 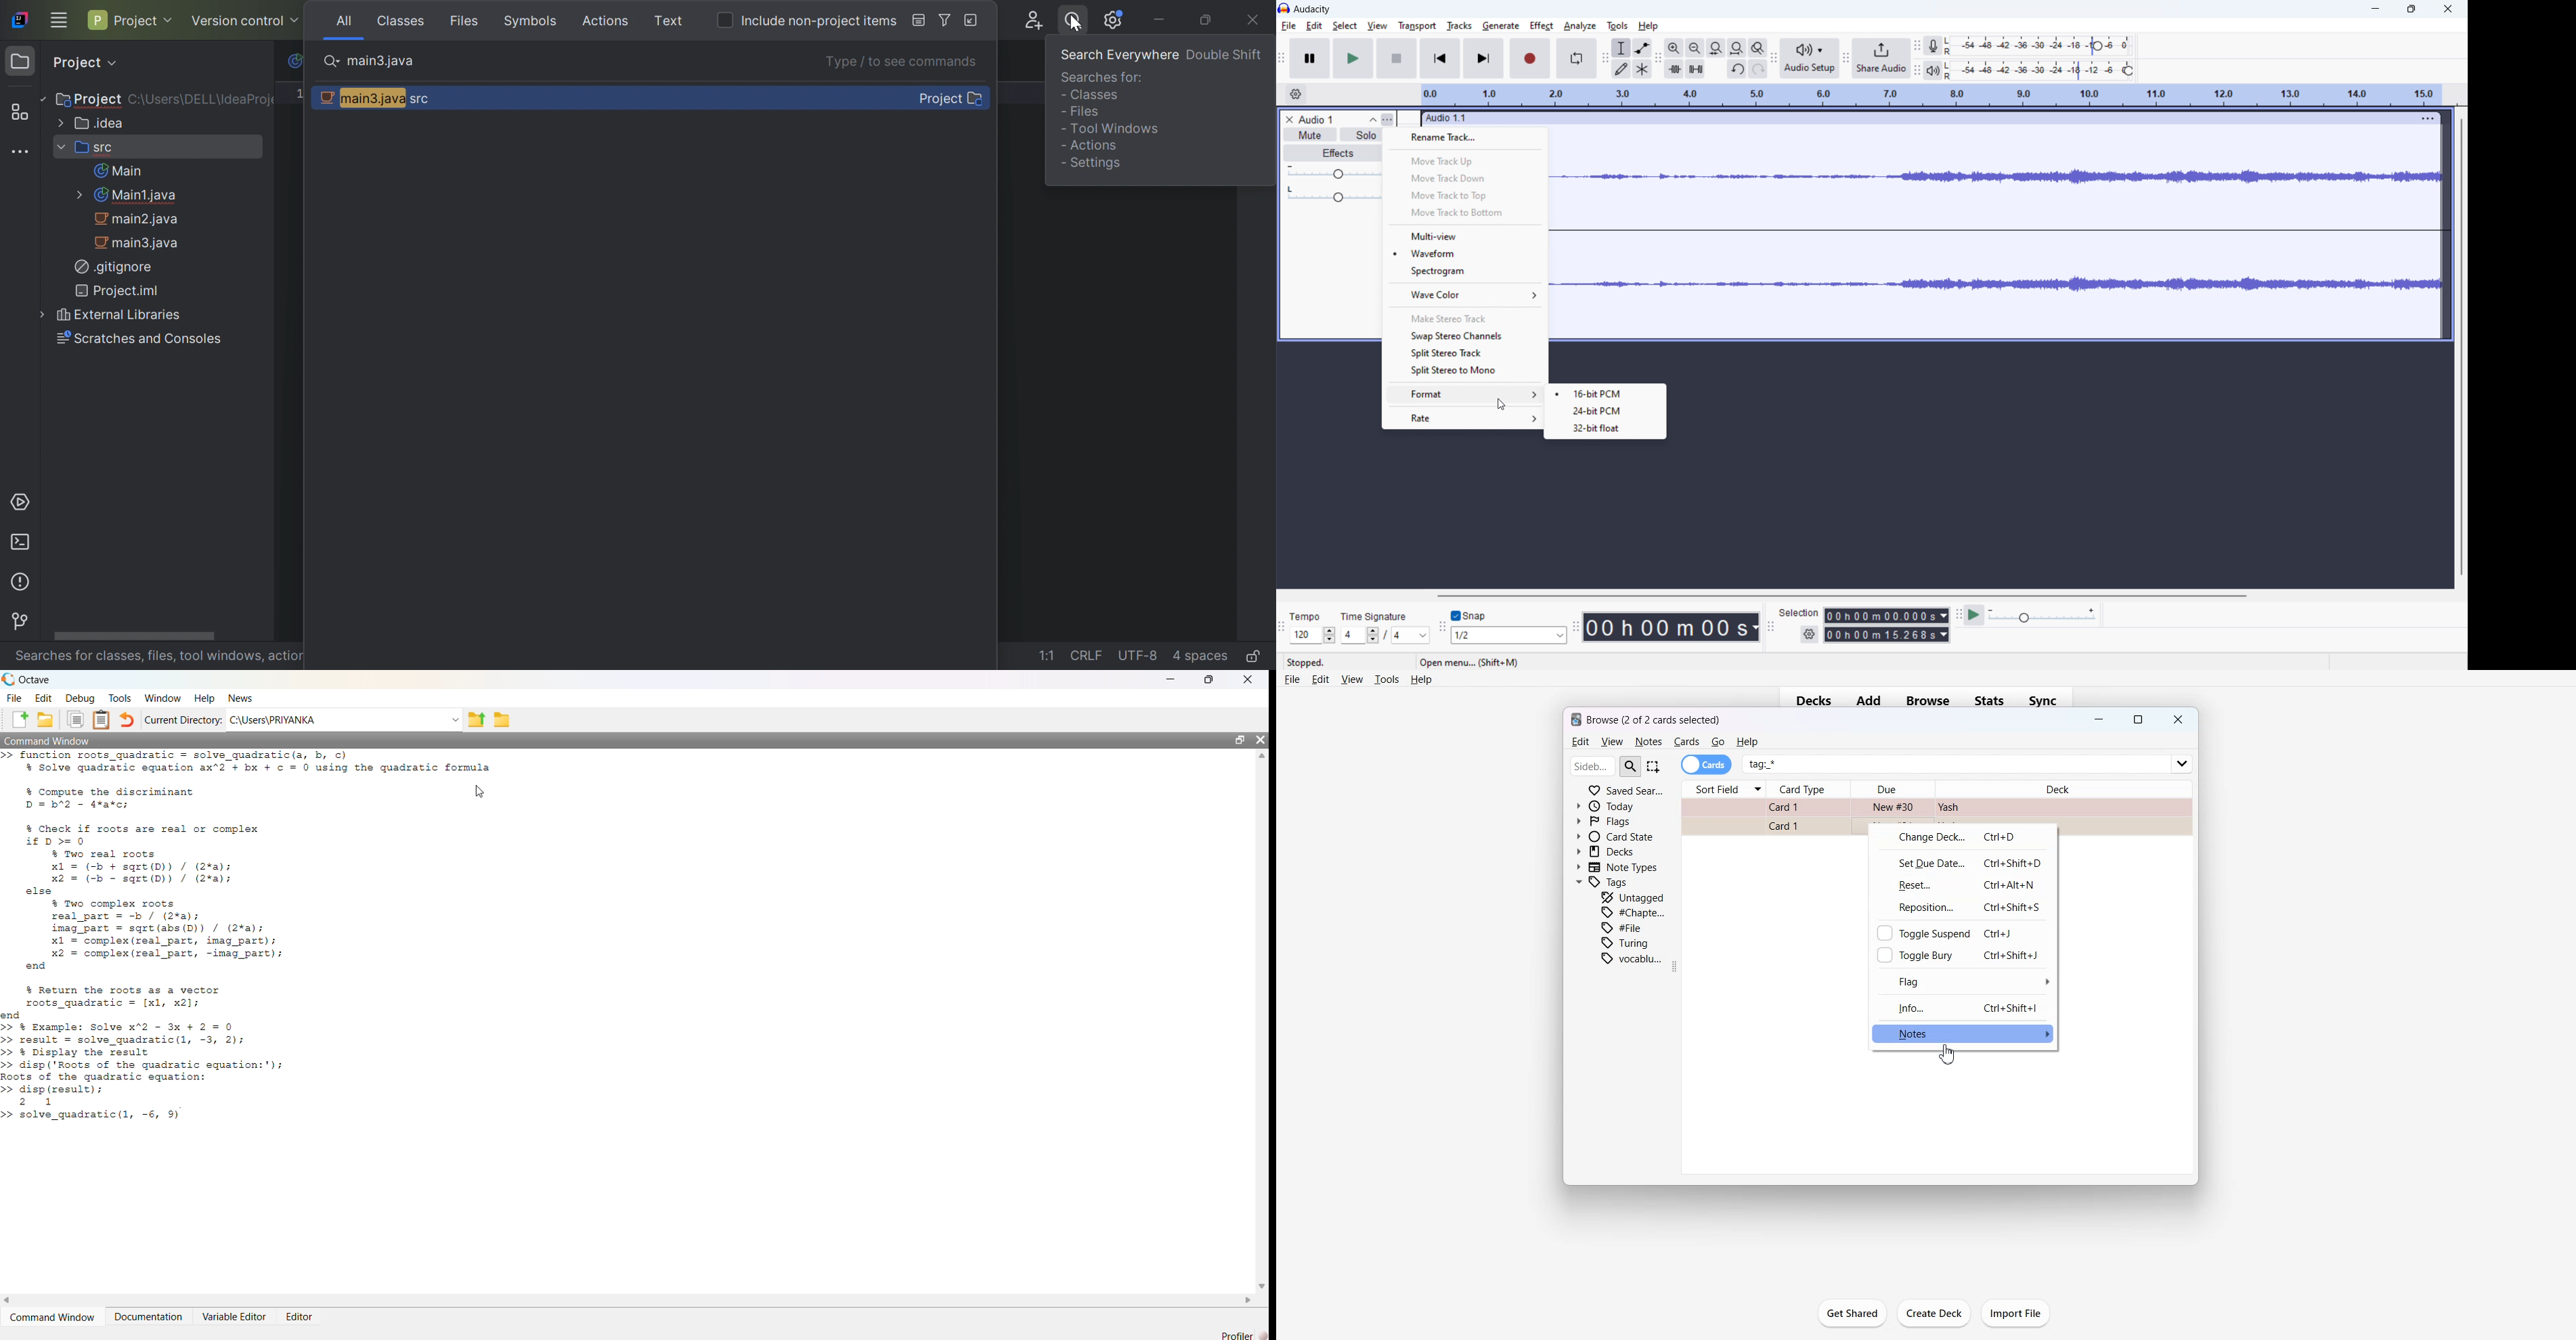 I want to click on Up, so click(x=1261, y=757).